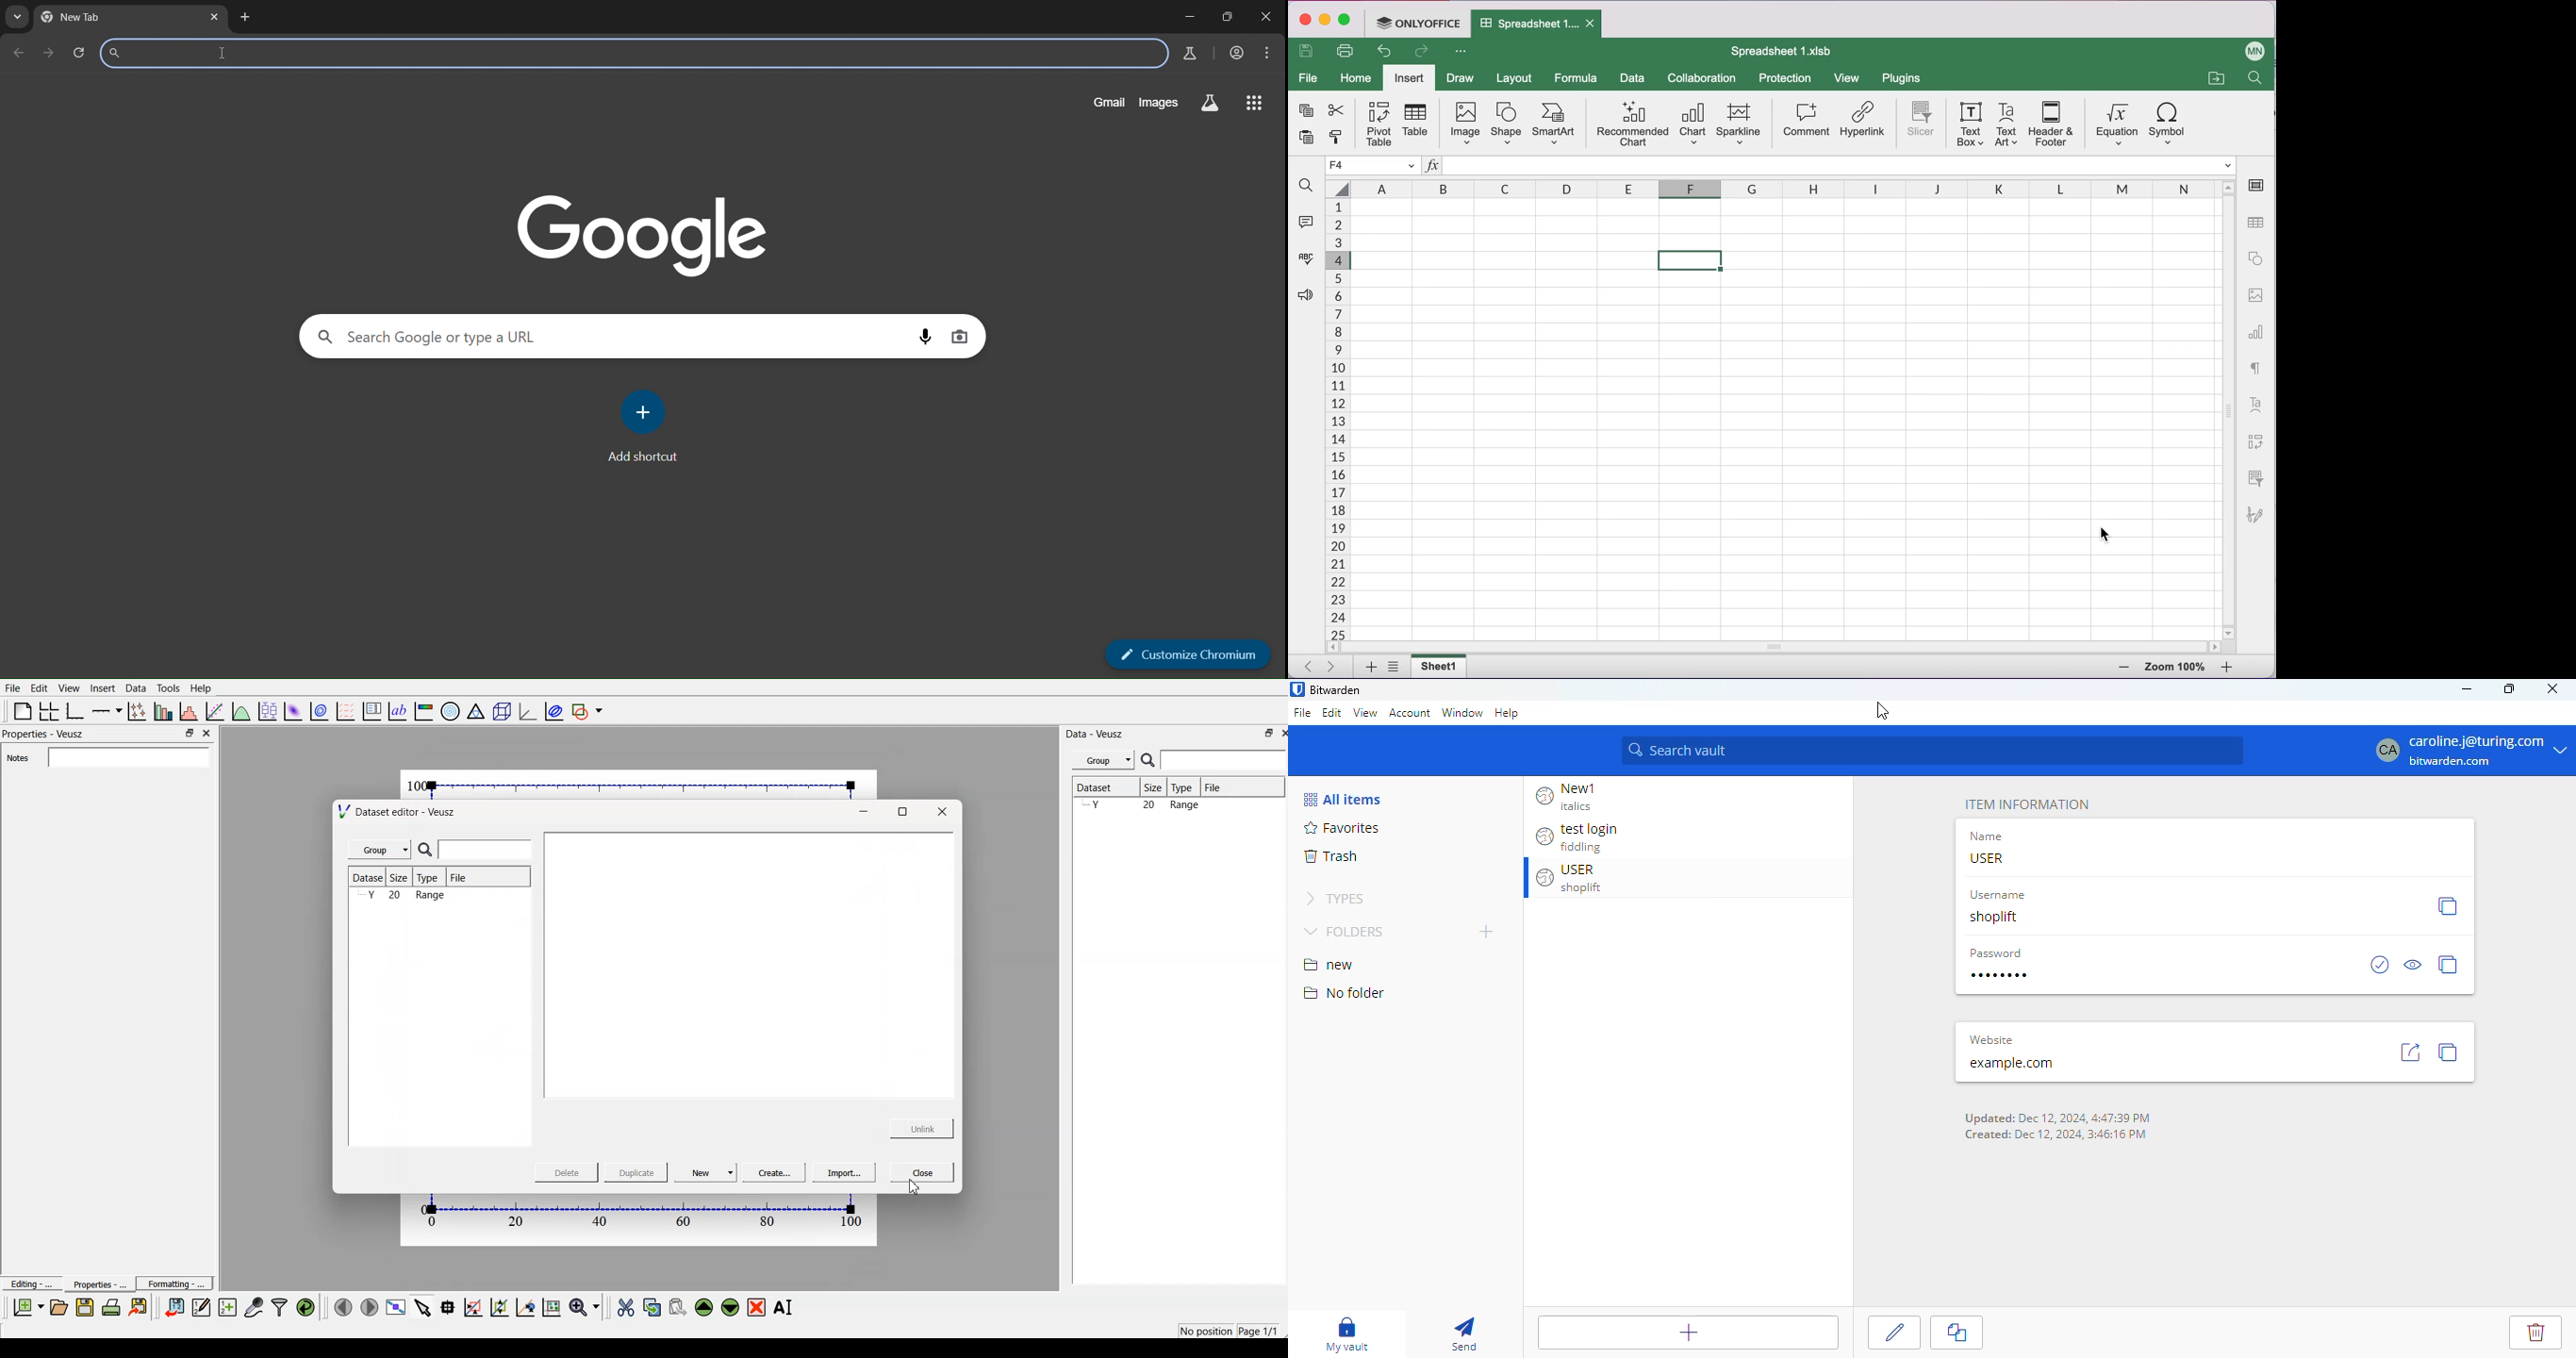  I want to click on plot box plots, so click(267, 710).